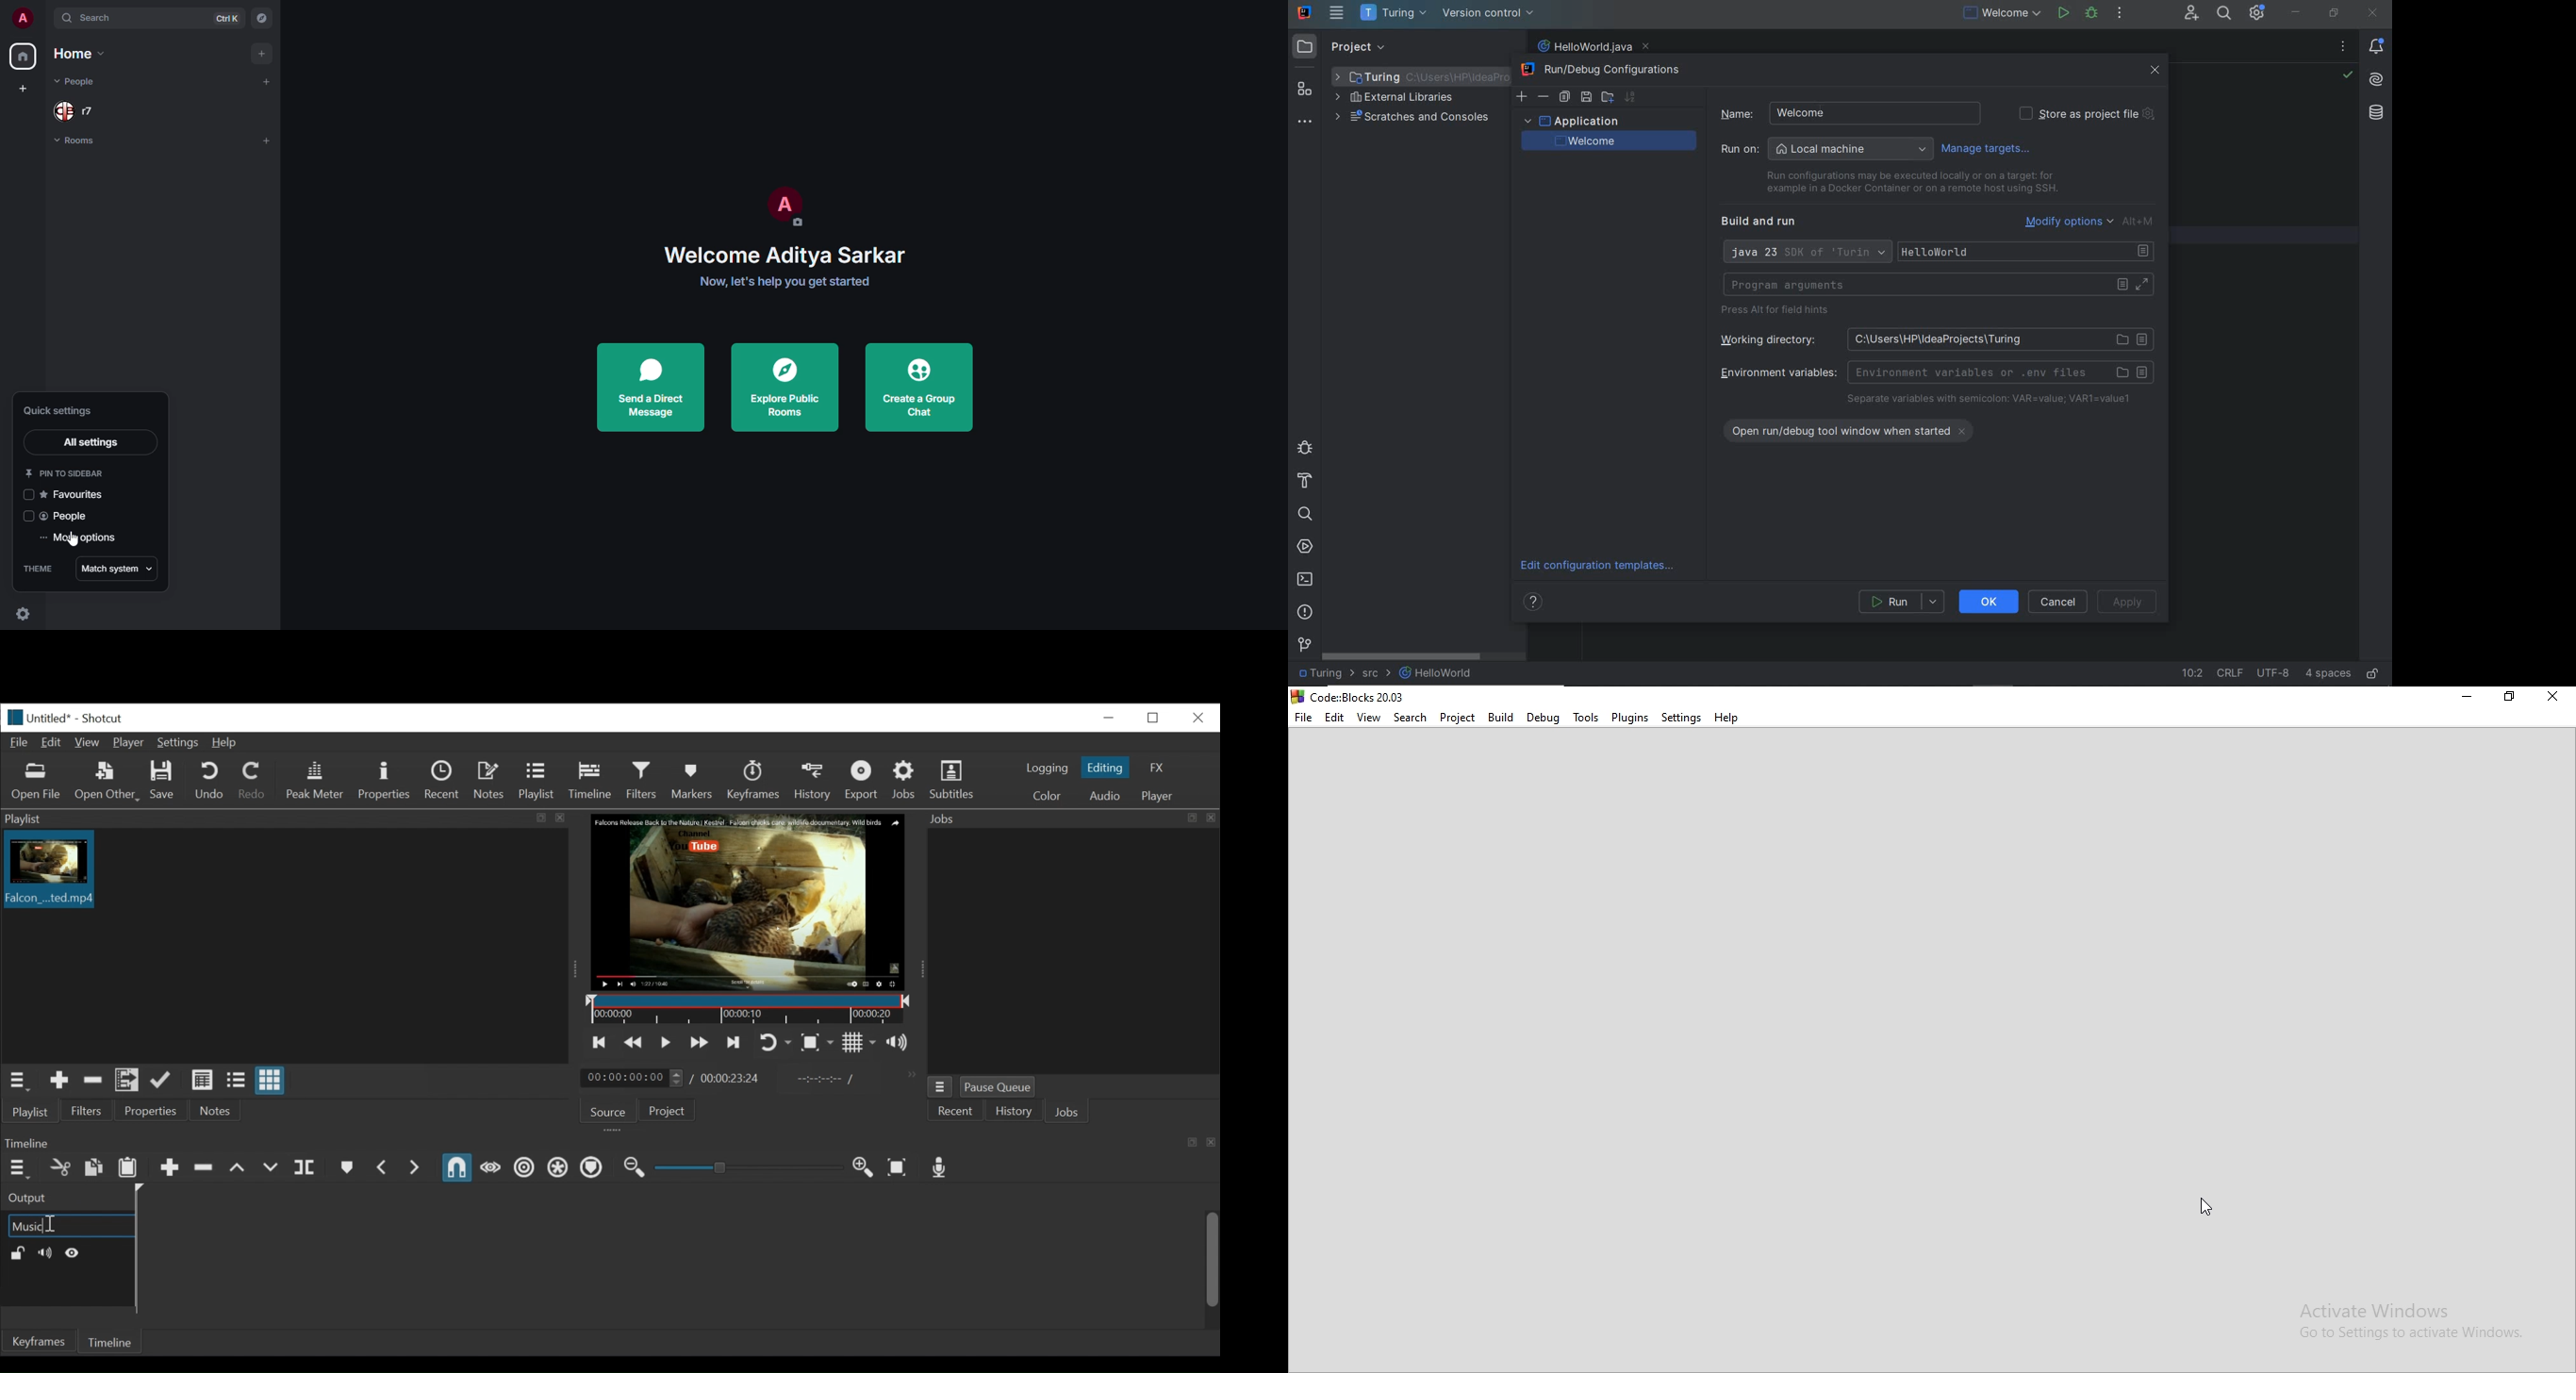  Describe the element at coordinates (224, 742) in the screenshot. I see `Help` at that location.